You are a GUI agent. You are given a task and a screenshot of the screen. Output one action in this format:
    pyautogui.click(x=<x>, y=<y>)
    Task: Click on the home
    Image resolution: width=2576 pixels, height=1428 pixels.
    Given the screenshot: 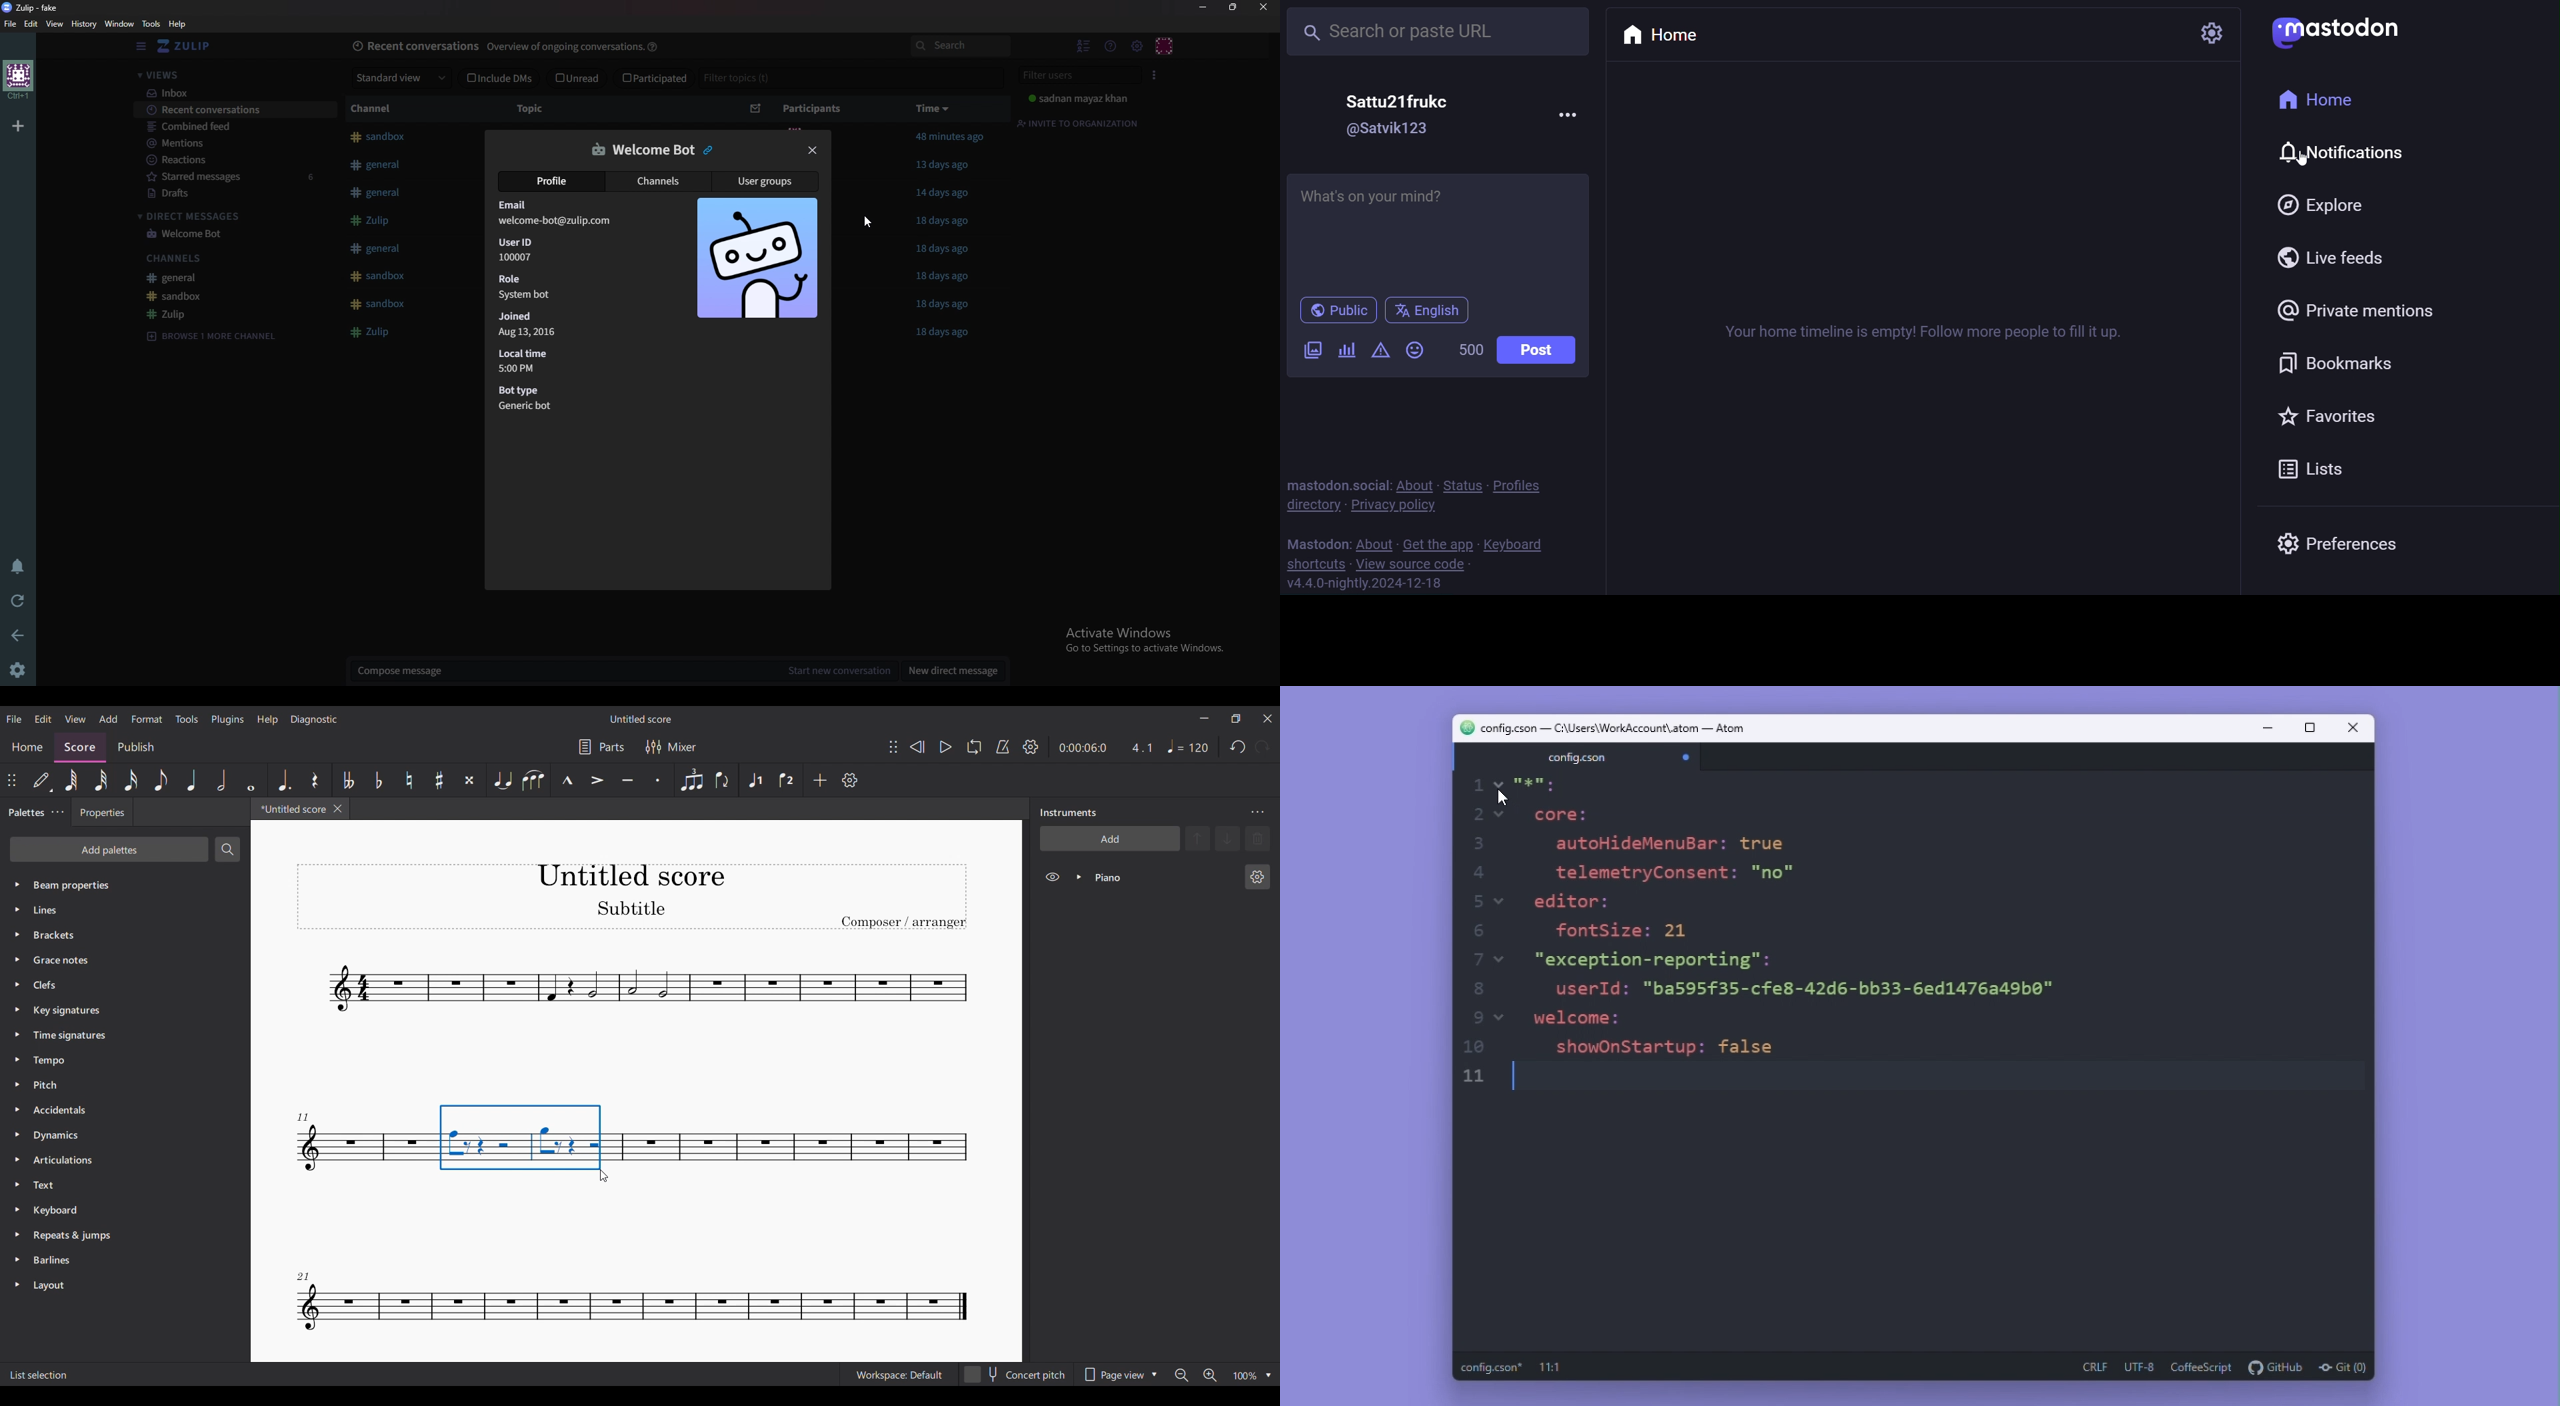 What is the action you would take?
    pyautogui.click(x=2326, y=100)
    